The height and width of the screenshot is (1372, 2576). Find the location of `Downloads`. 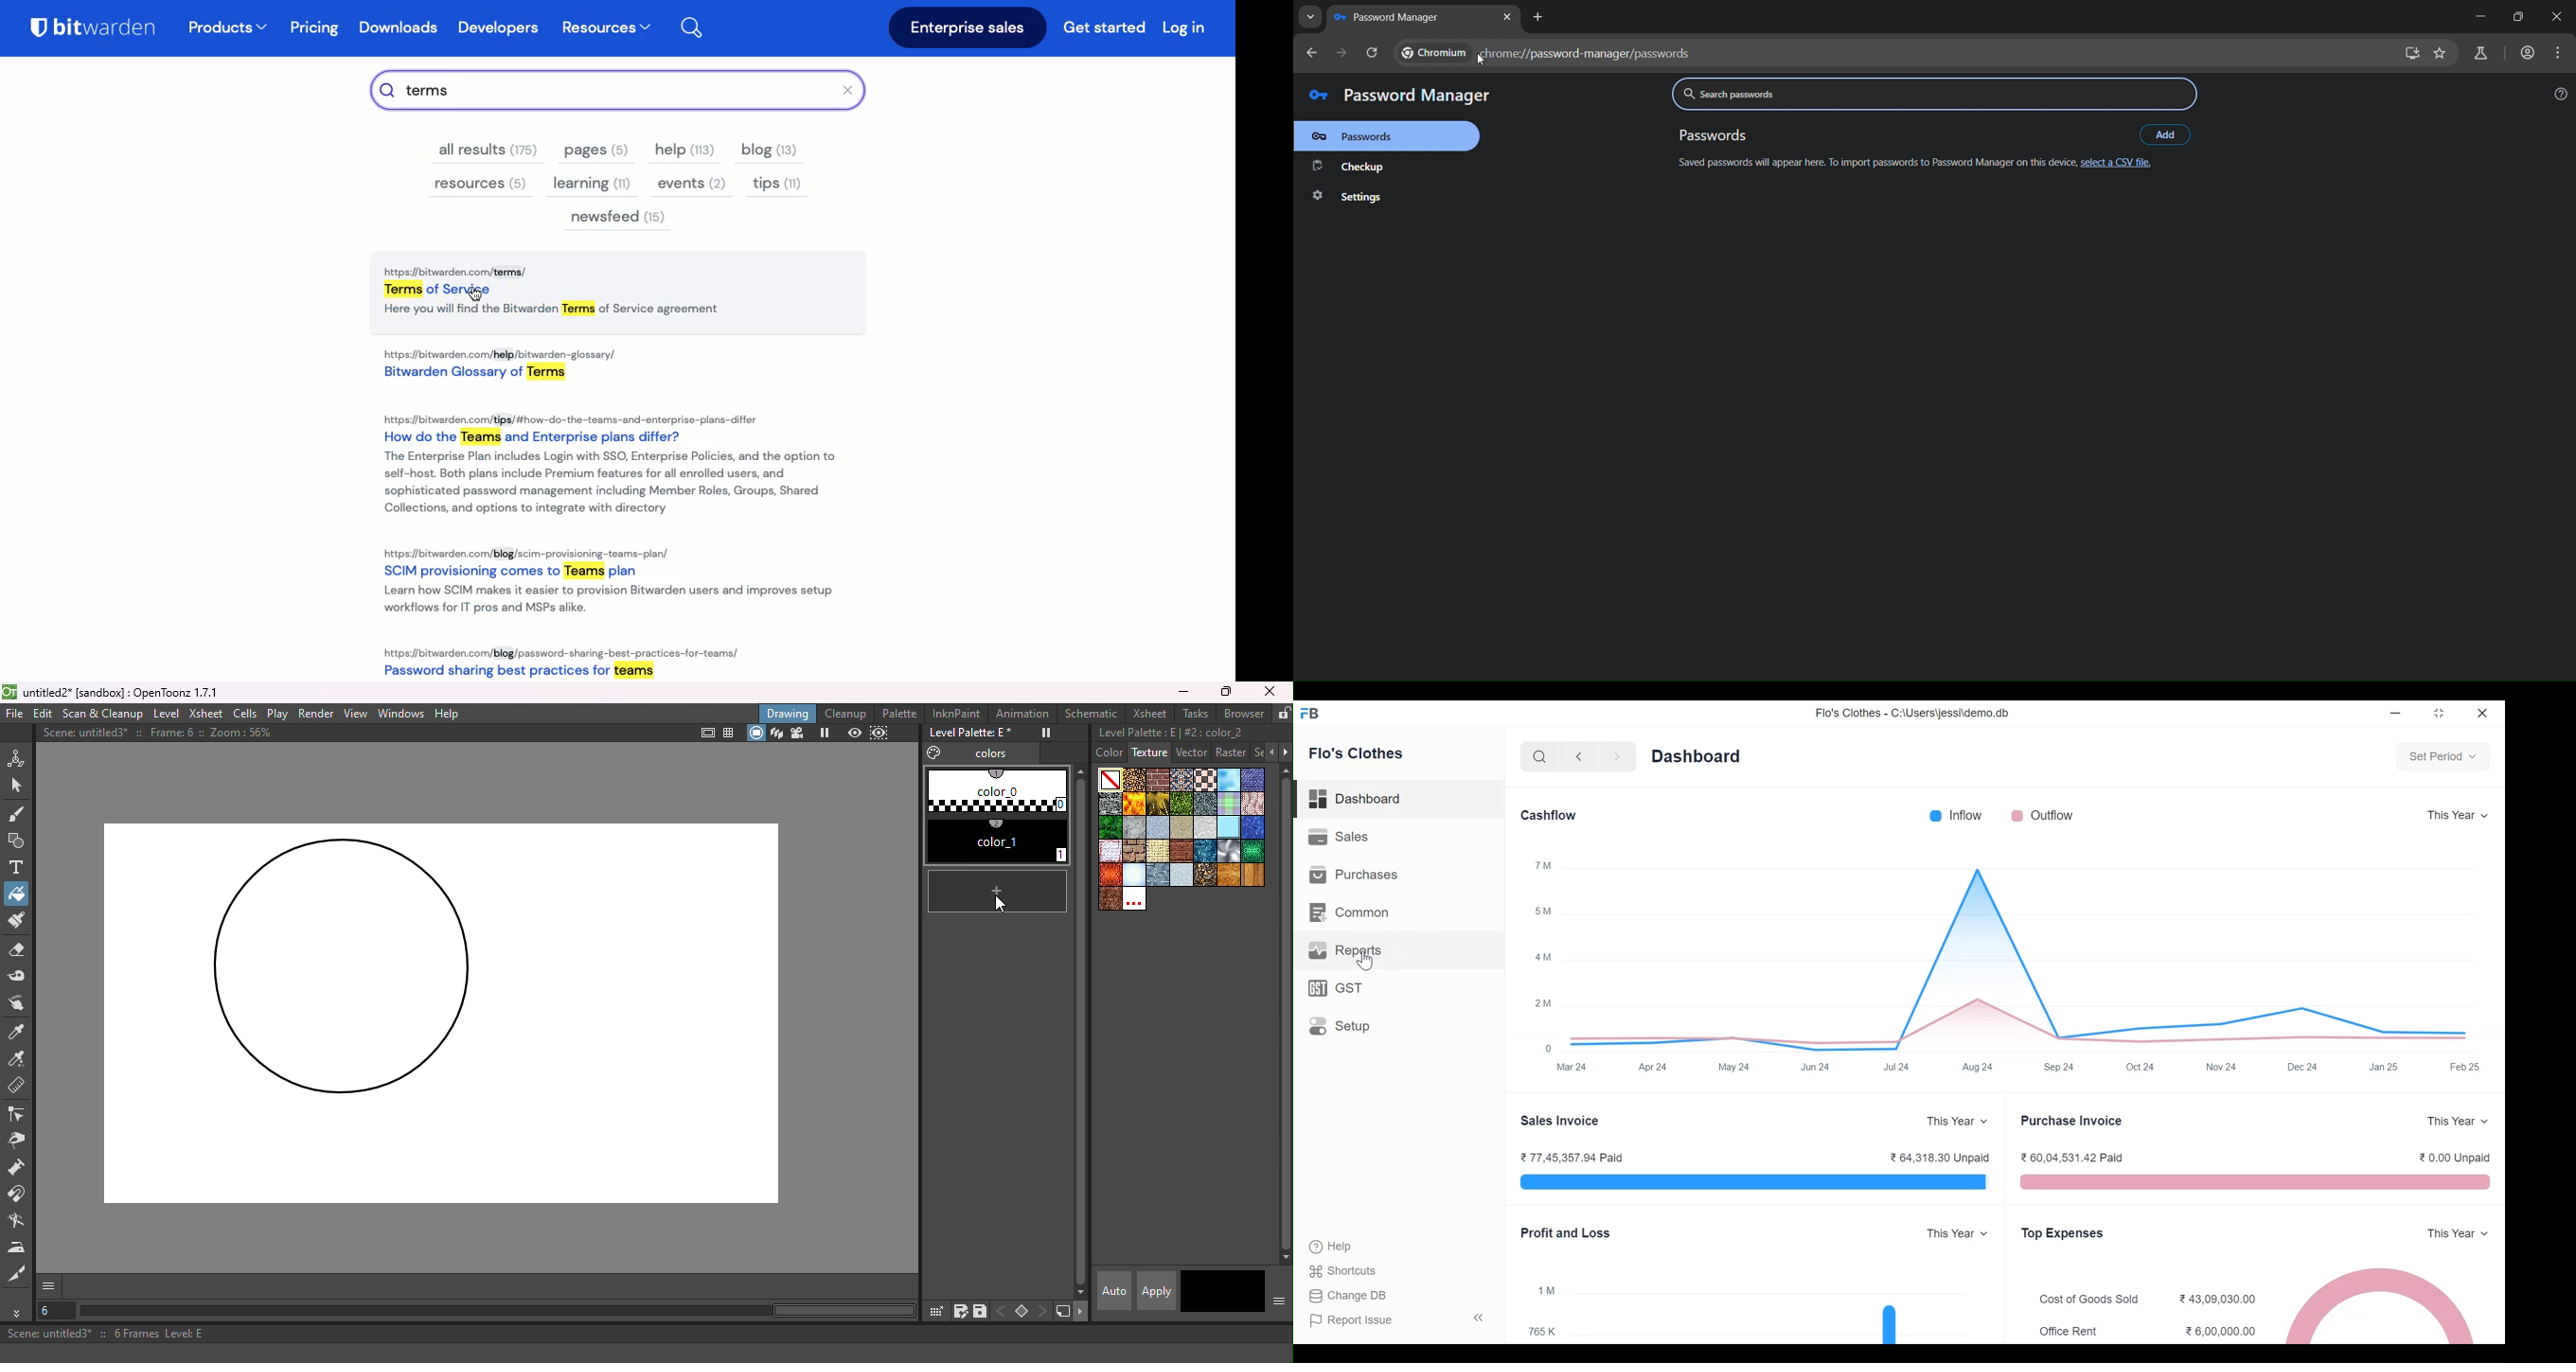

Downloads is located at coordinates (403, 30).